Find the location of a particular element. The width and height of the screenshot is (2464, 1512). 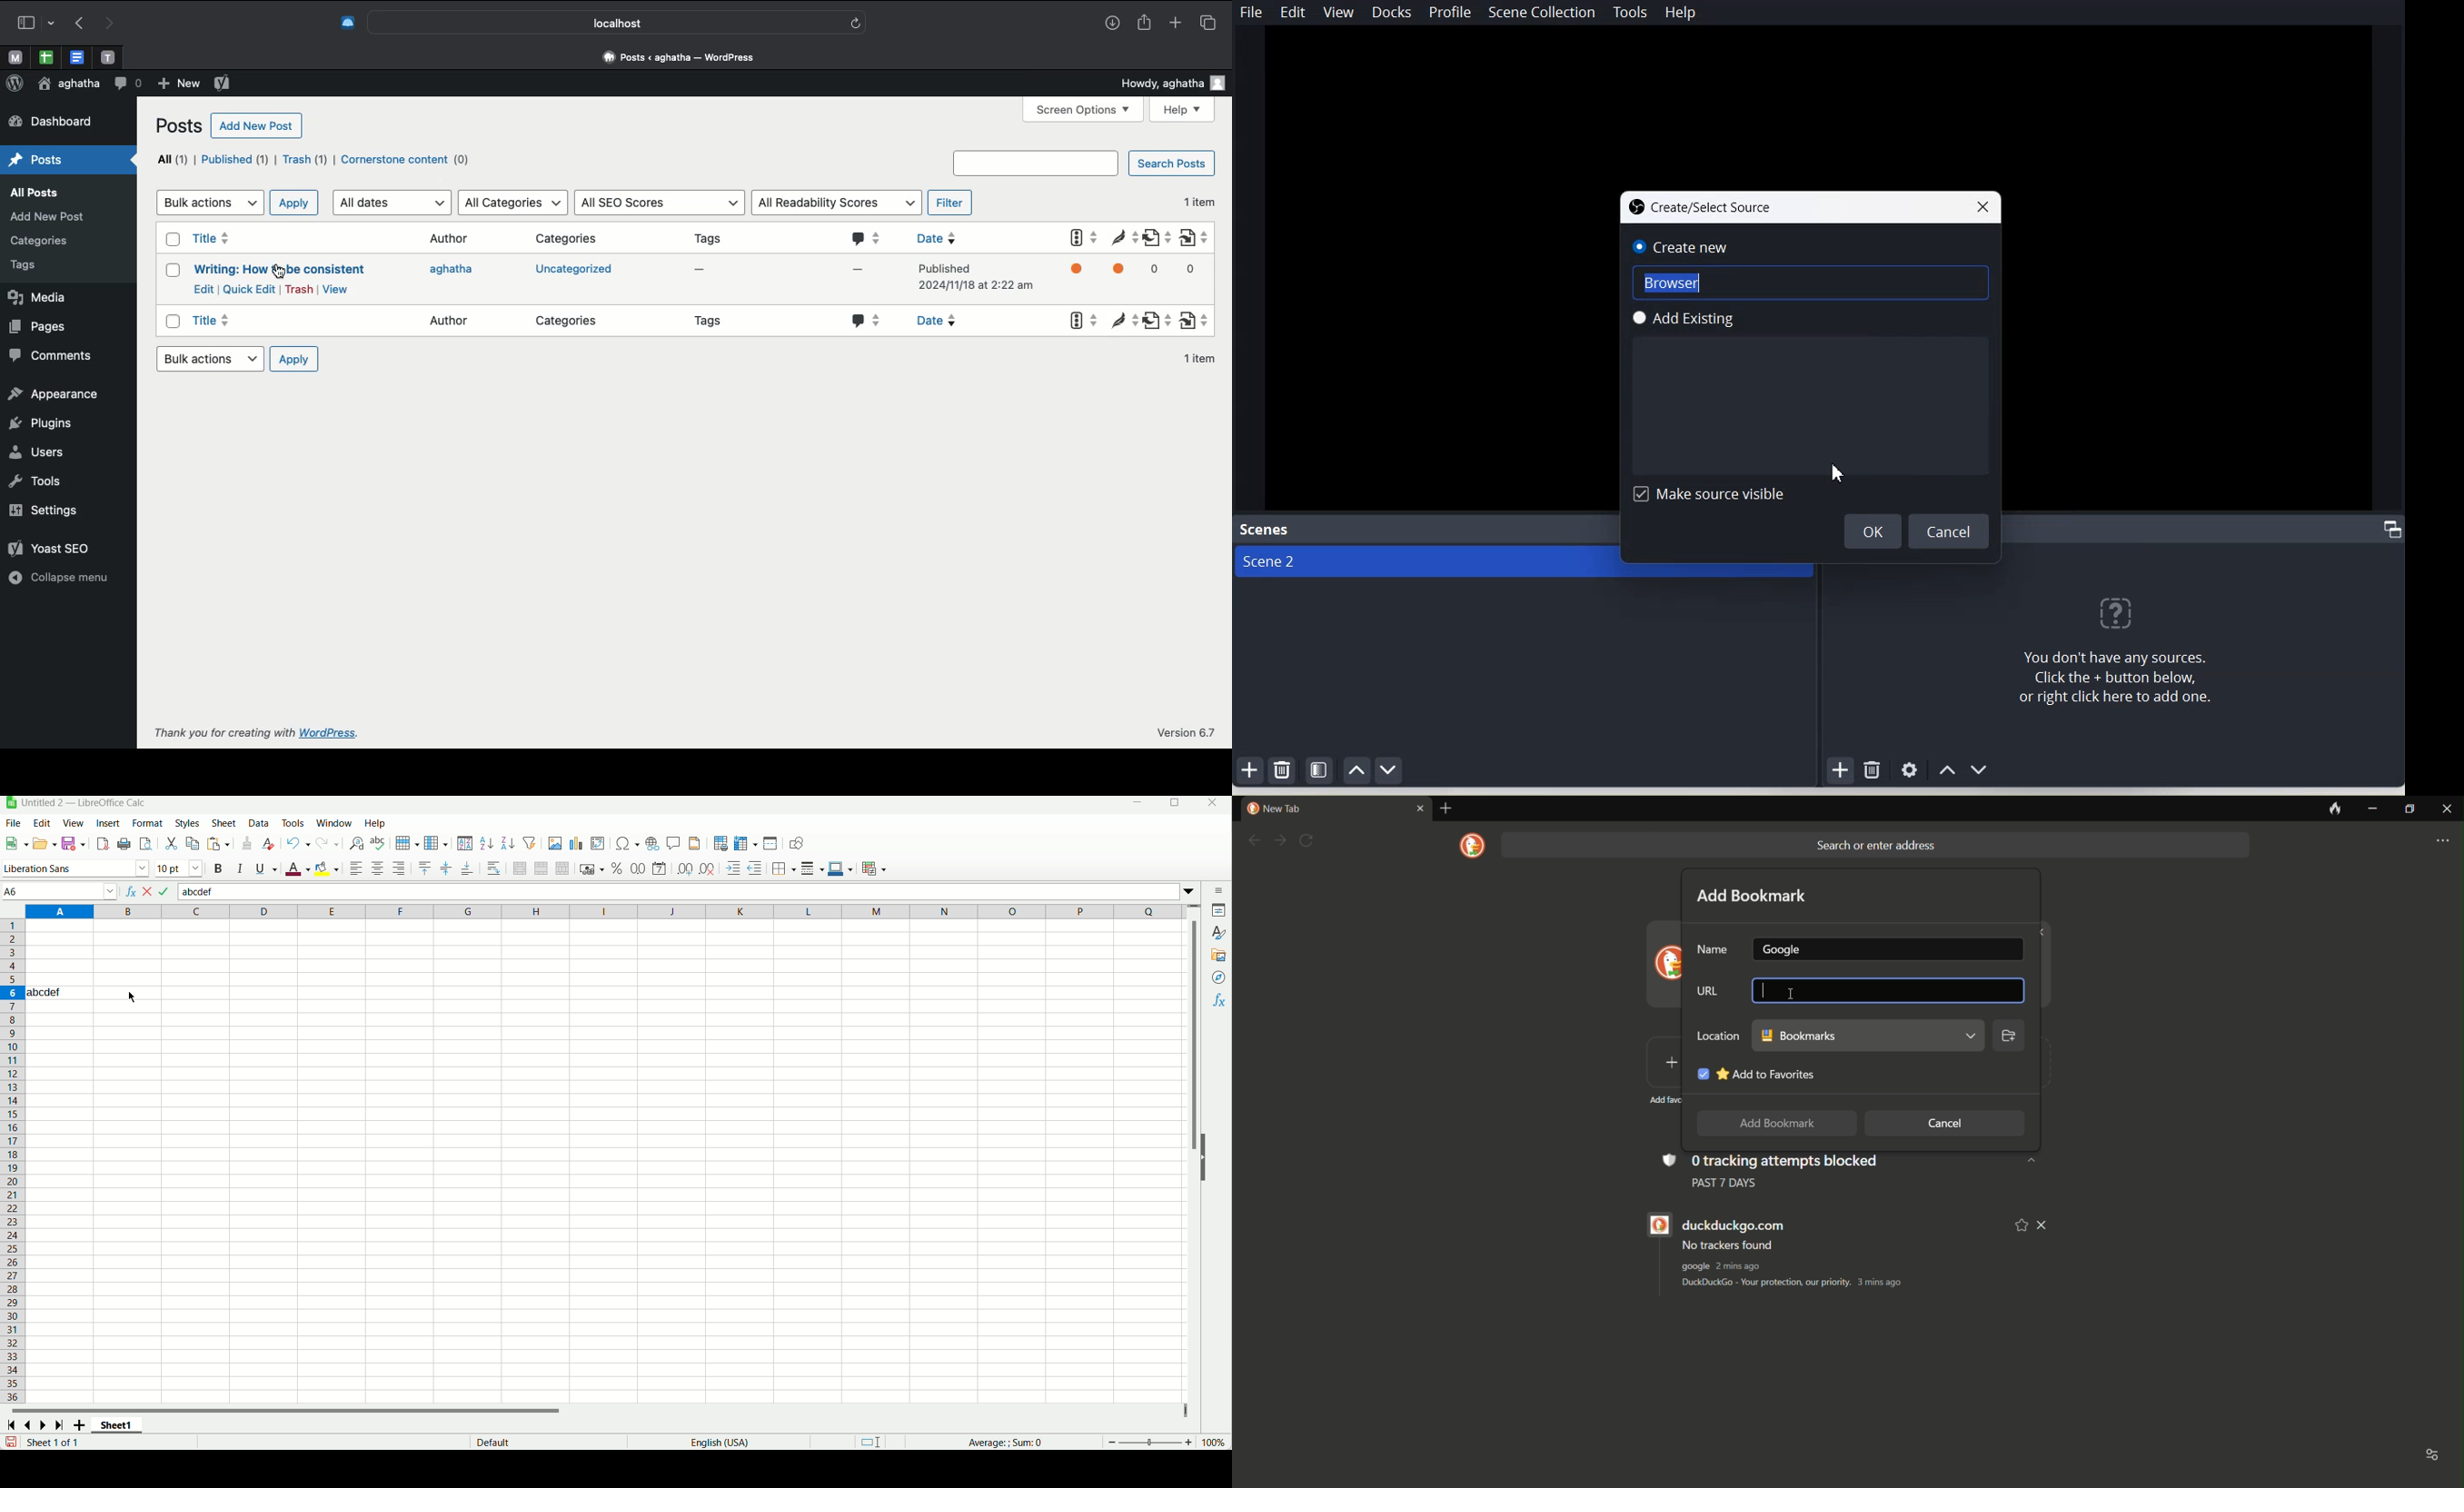

Move scene Down is located at coordinates (1389, 770).